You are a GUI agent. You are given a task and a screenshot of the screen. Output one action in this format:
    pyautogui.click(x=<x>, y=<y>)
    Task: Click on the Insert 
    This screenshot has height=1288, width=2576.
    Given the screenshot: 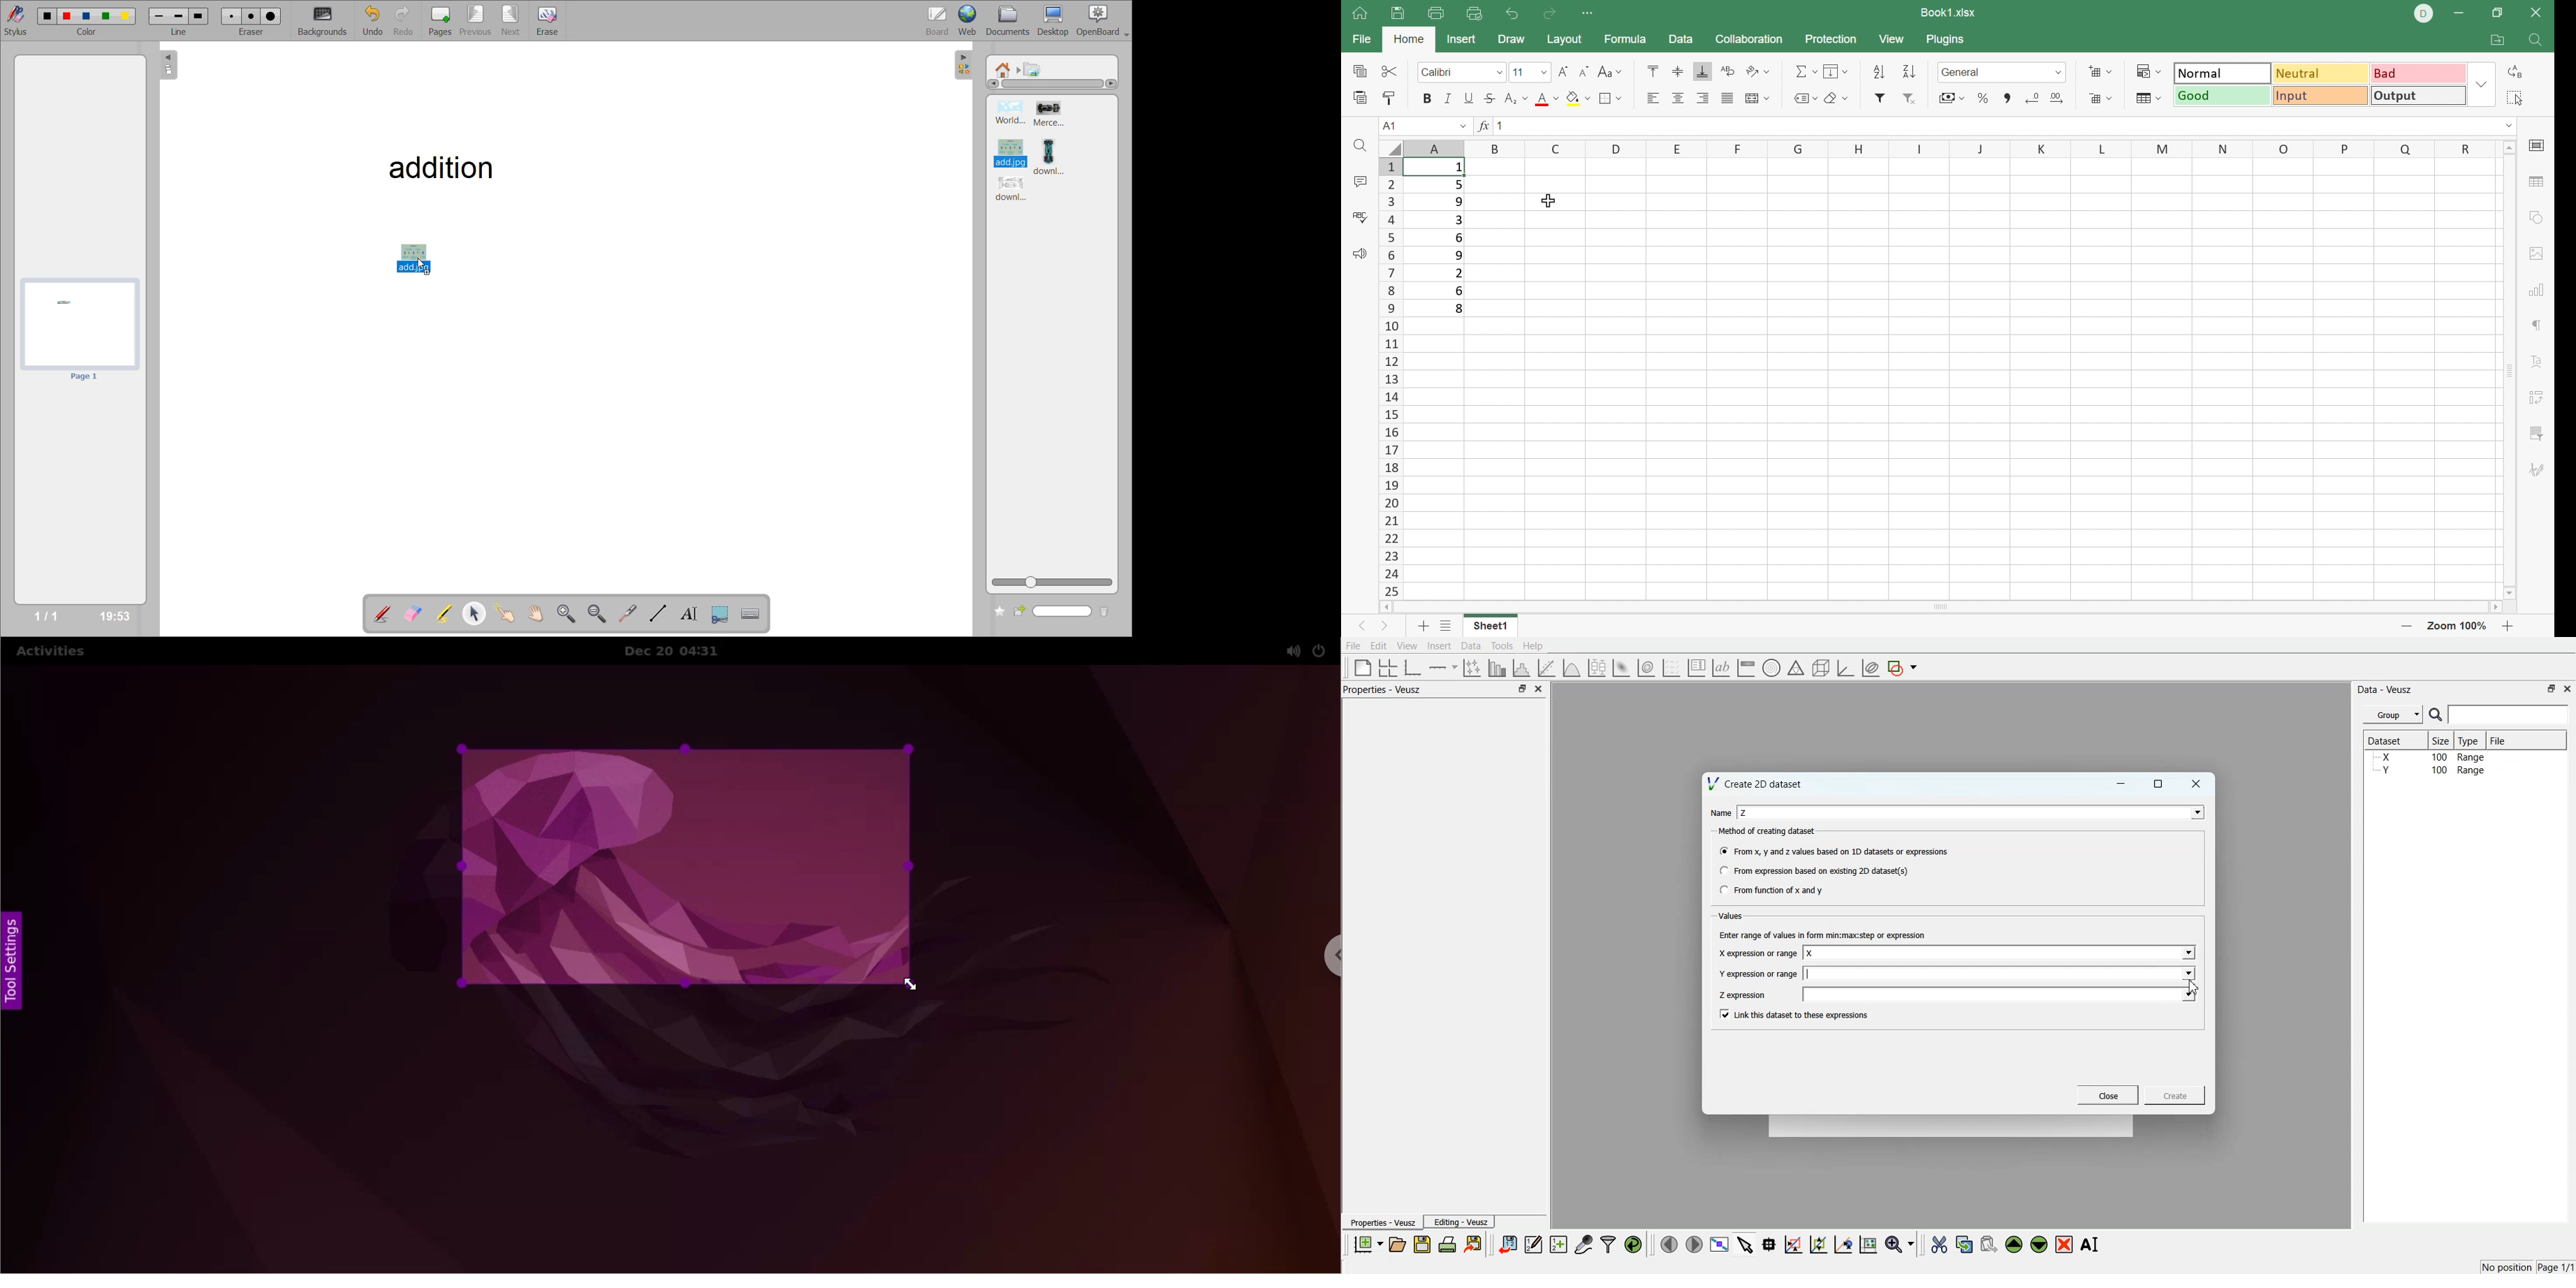 What is the action you would take?
    pyautogui.click(x=2101, y=71)
    